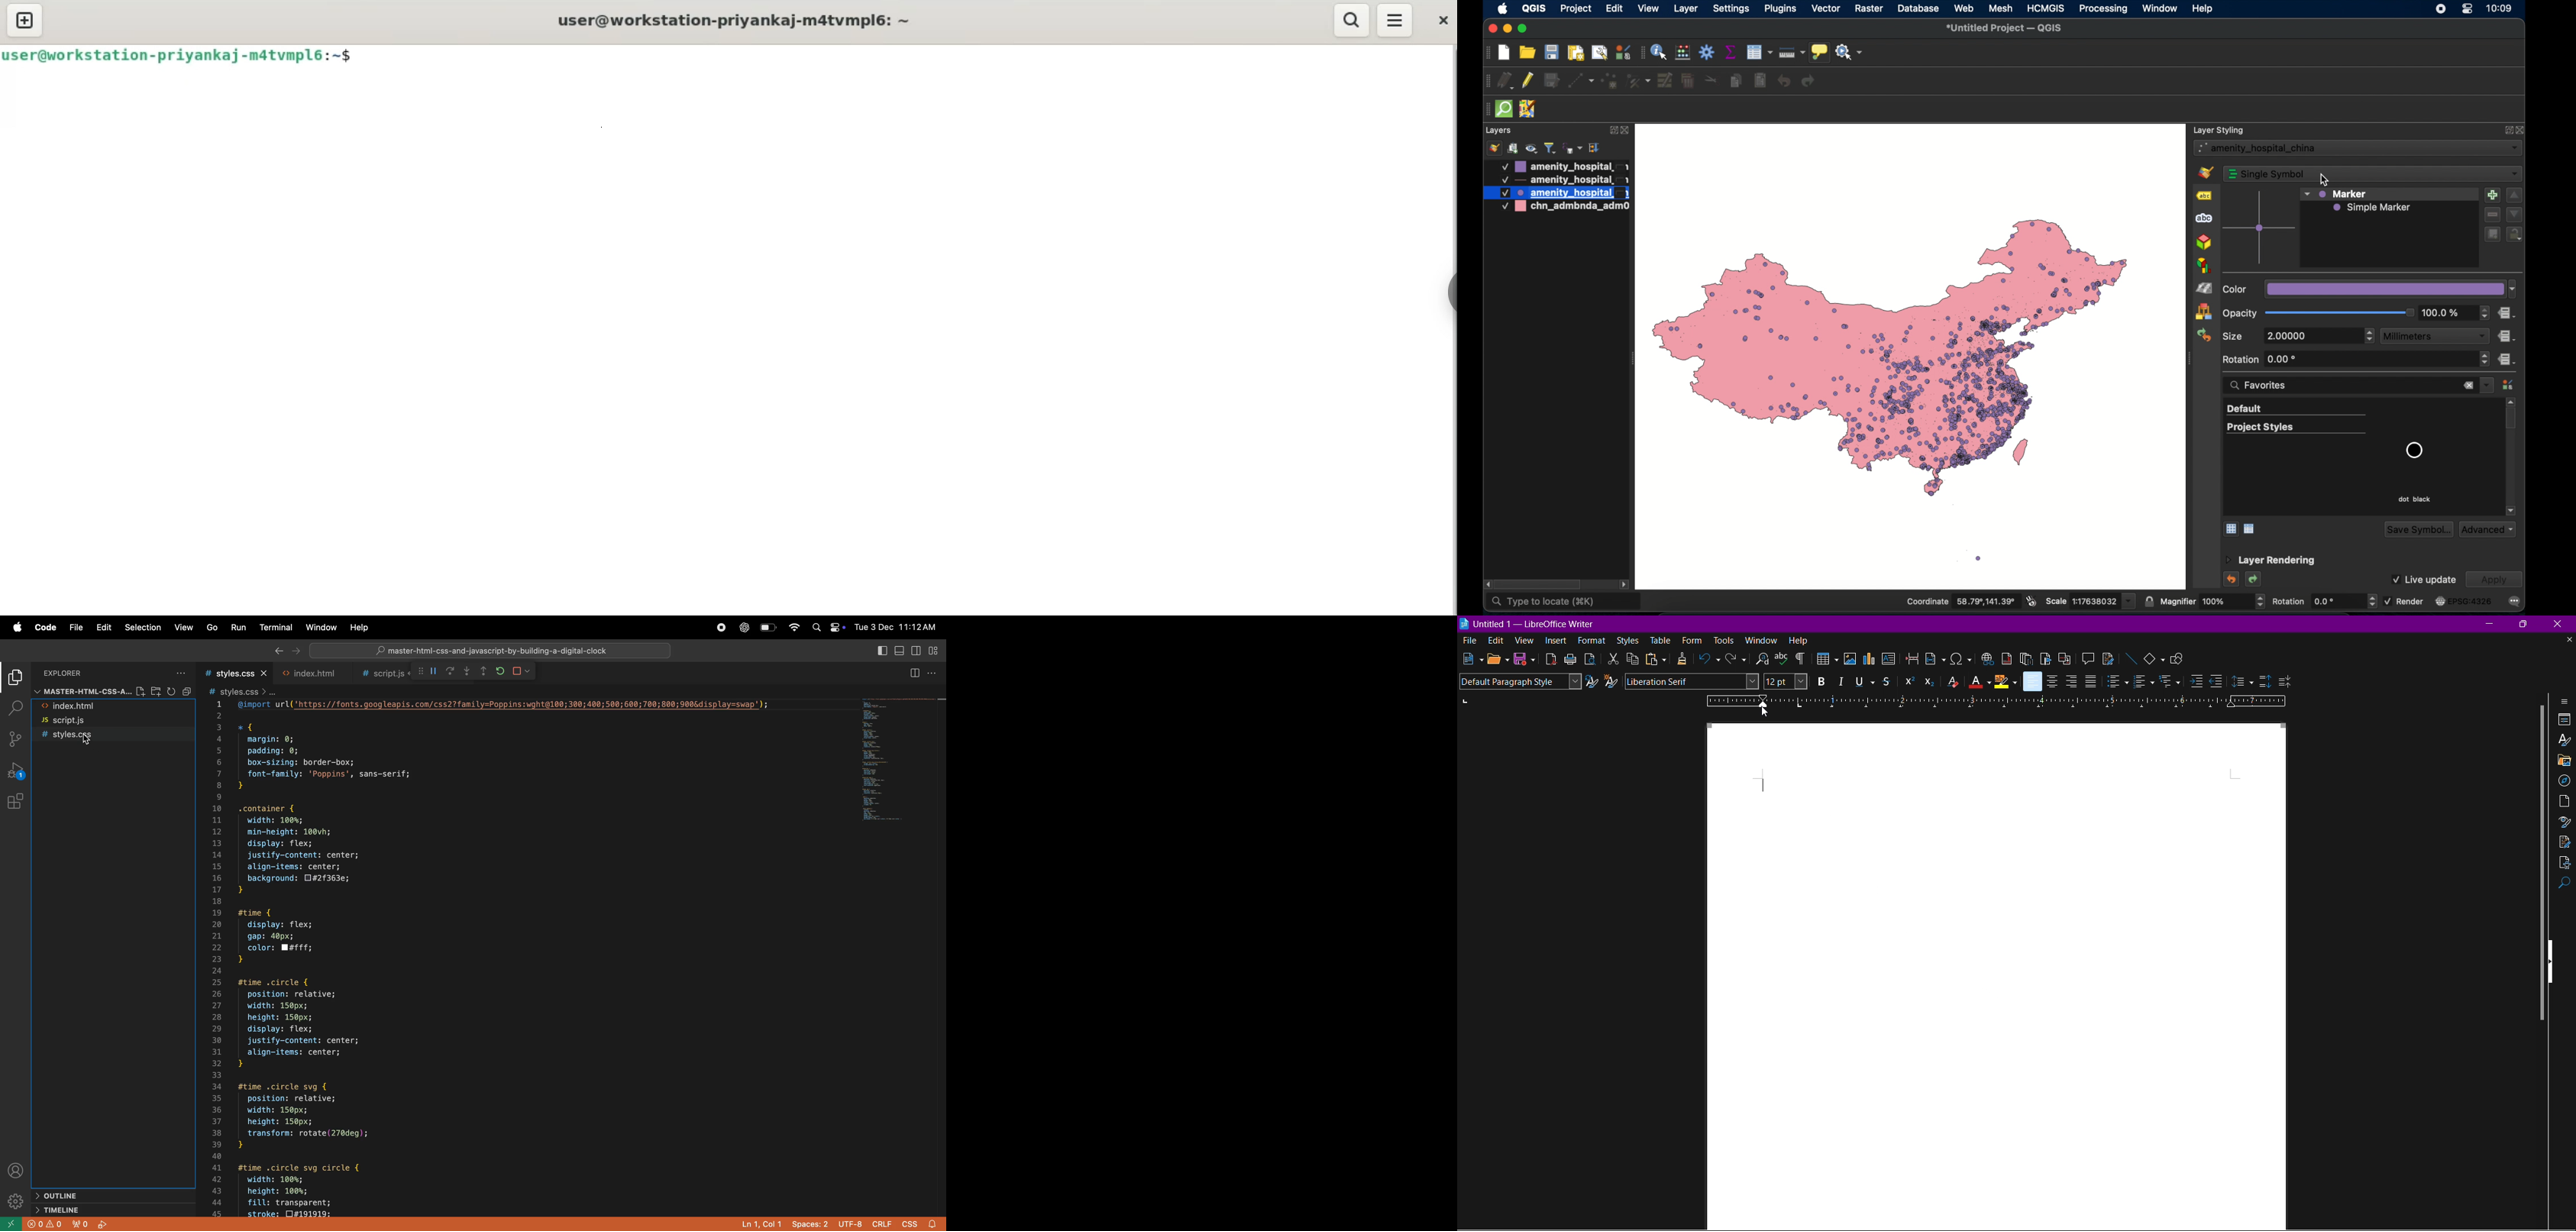 This screenshot has height=1232, width=2576. What do you see at coordinates (1612, 659) in the screenshot?
I see `Cut` at bounding box center [1612, 659].